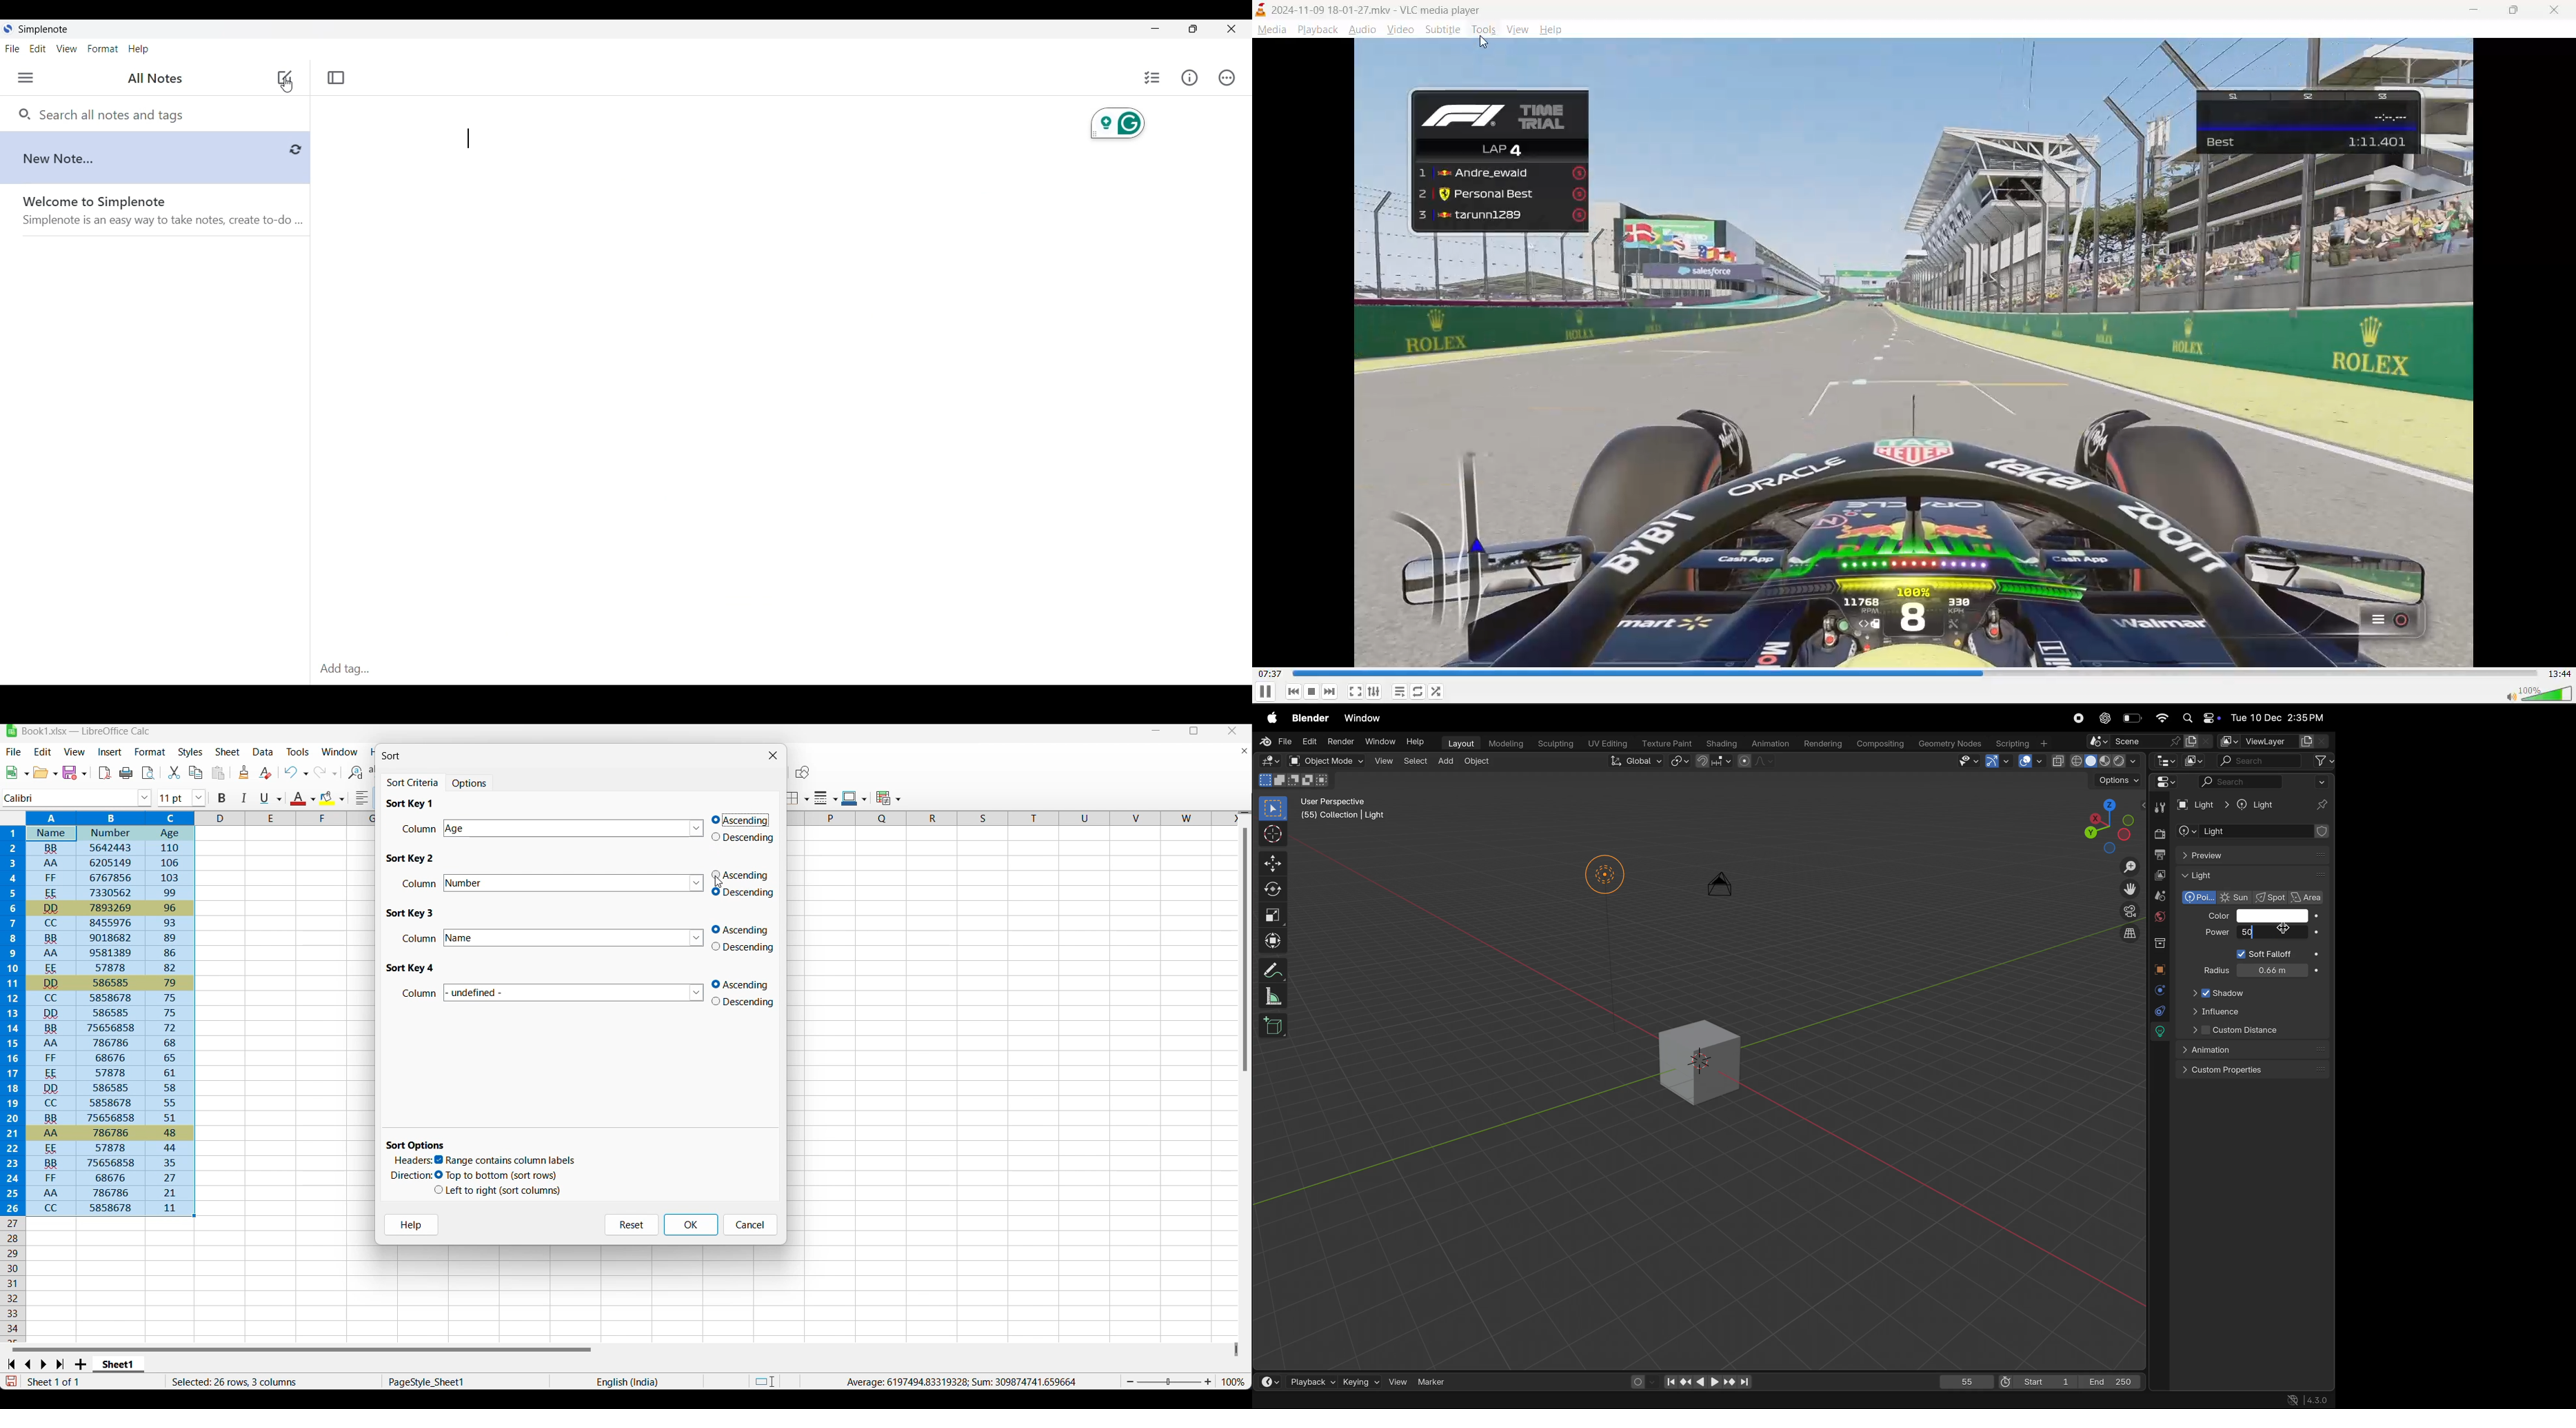  I want to click on Rows and columns in current selection, so click(273, 1382).